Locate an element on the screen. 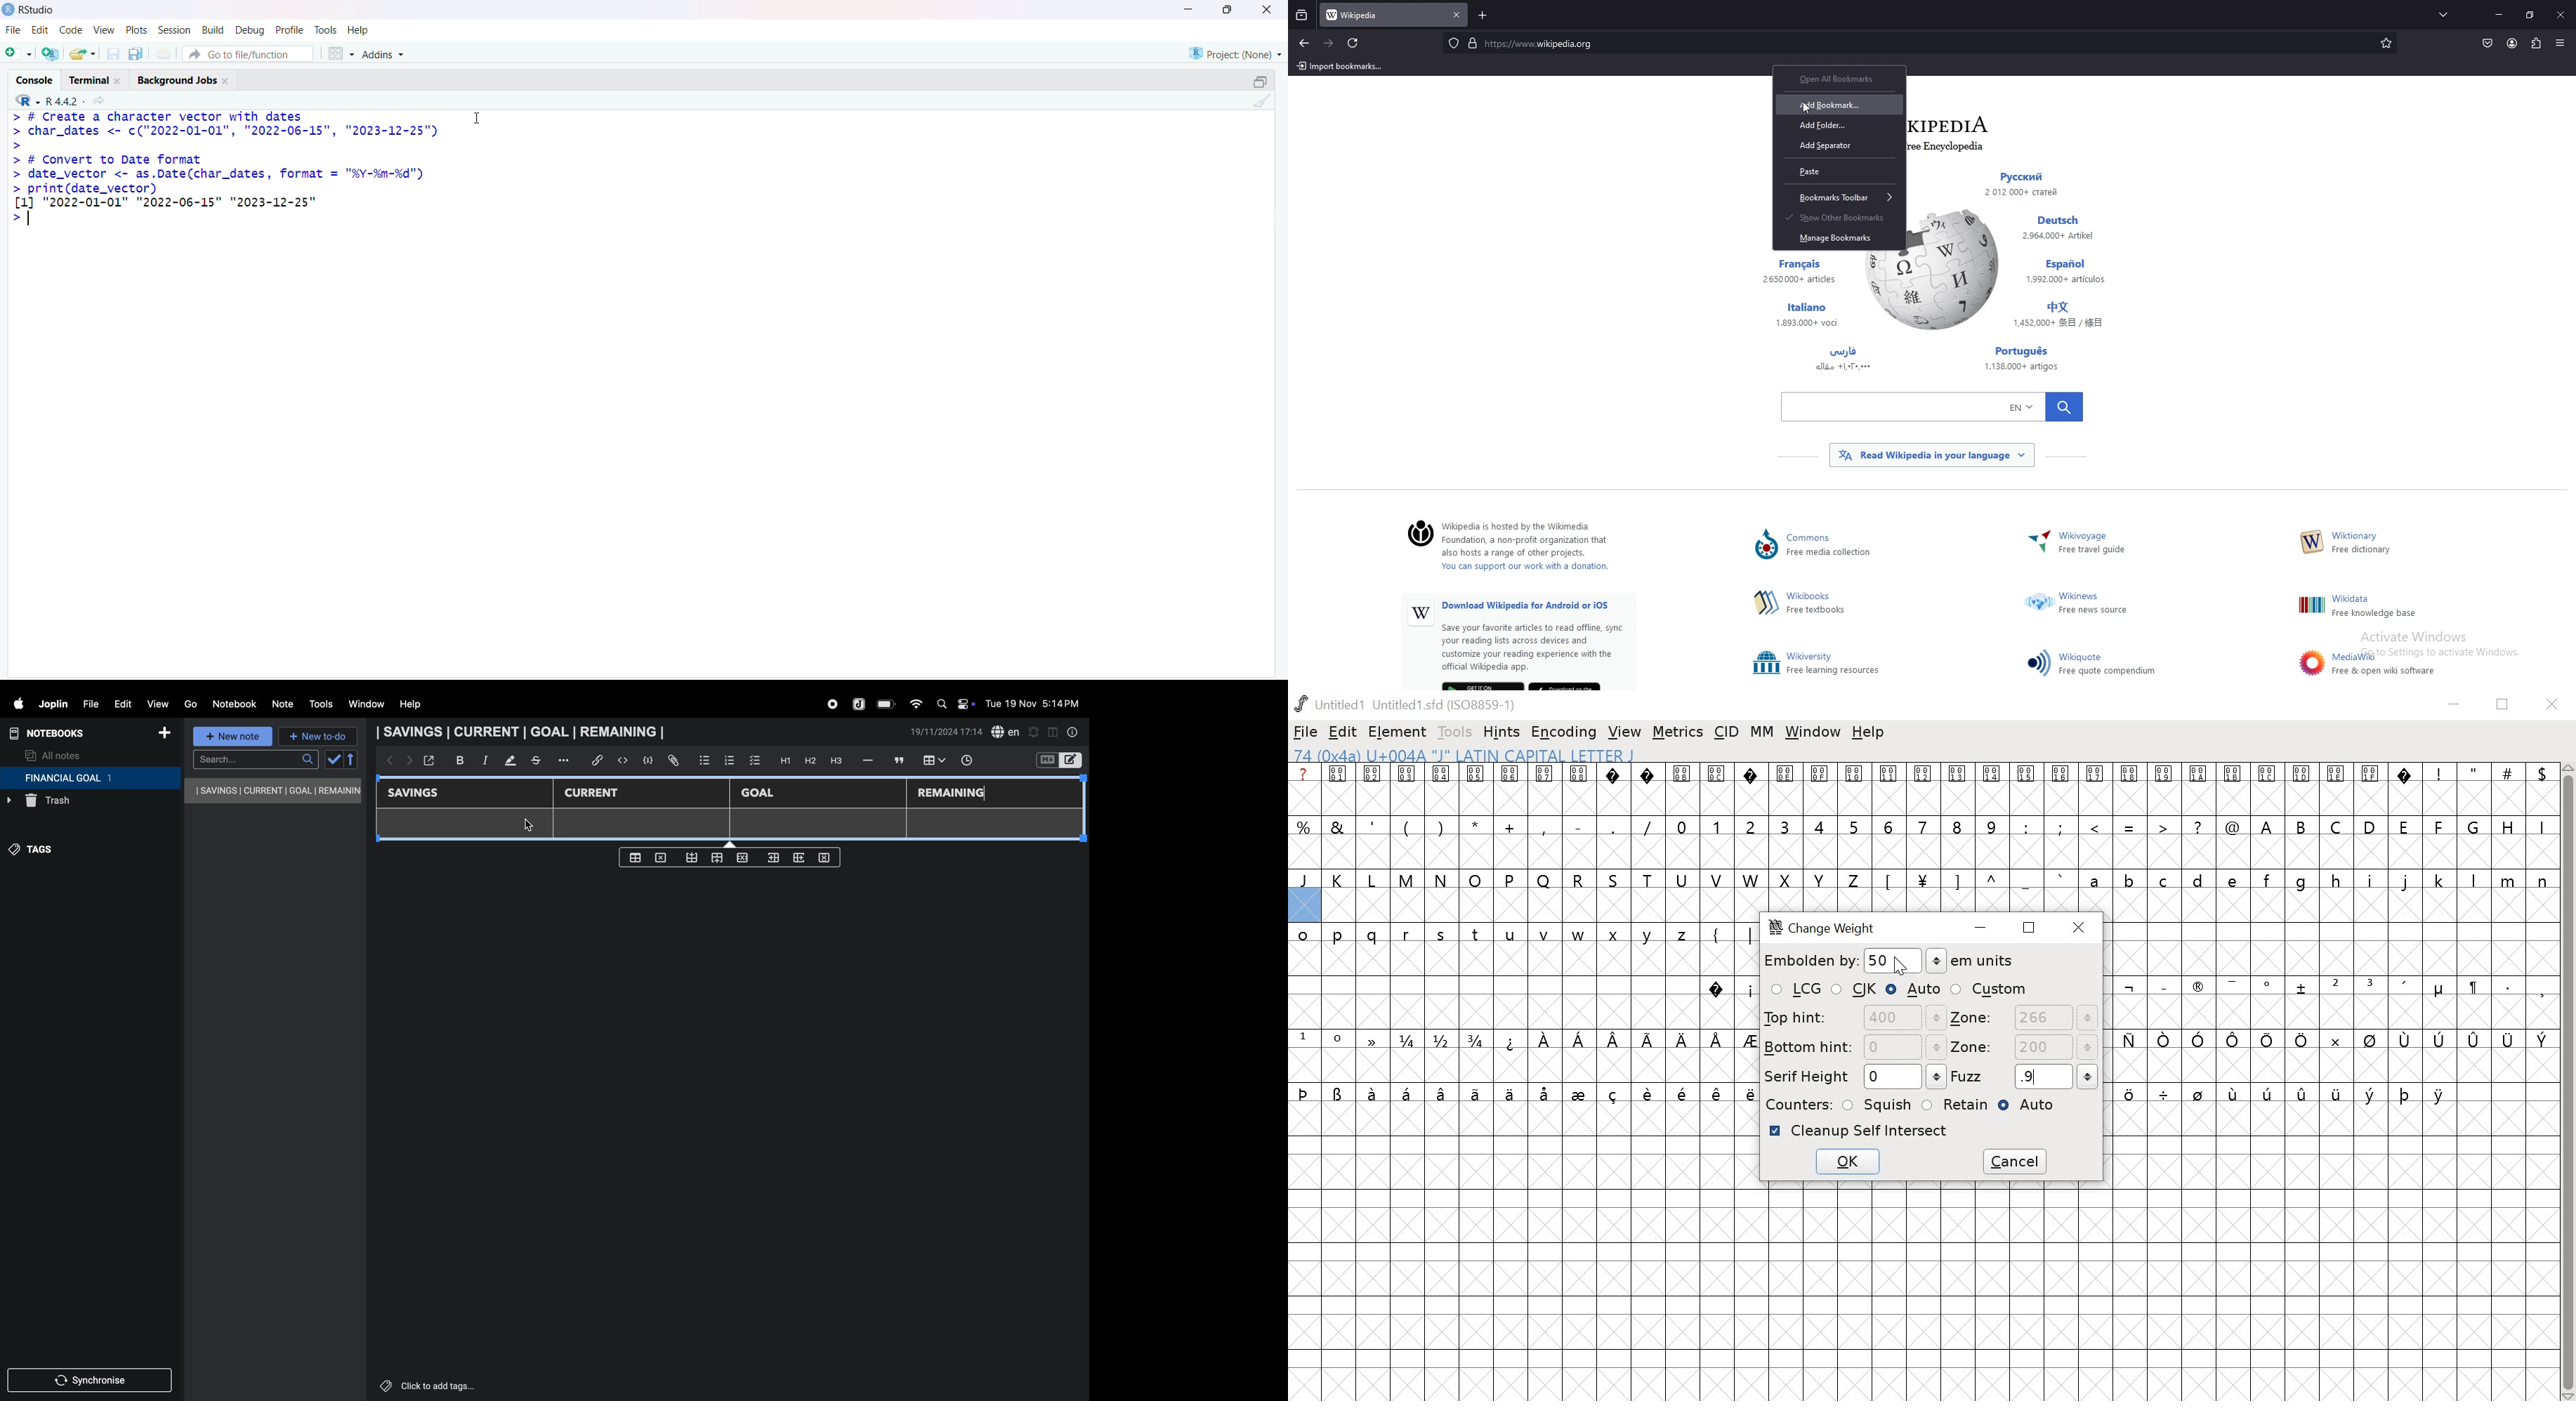 This screenshot has height=1428, width=2576. CLEANUP self intersect is located at coordinates (1859, 1131).